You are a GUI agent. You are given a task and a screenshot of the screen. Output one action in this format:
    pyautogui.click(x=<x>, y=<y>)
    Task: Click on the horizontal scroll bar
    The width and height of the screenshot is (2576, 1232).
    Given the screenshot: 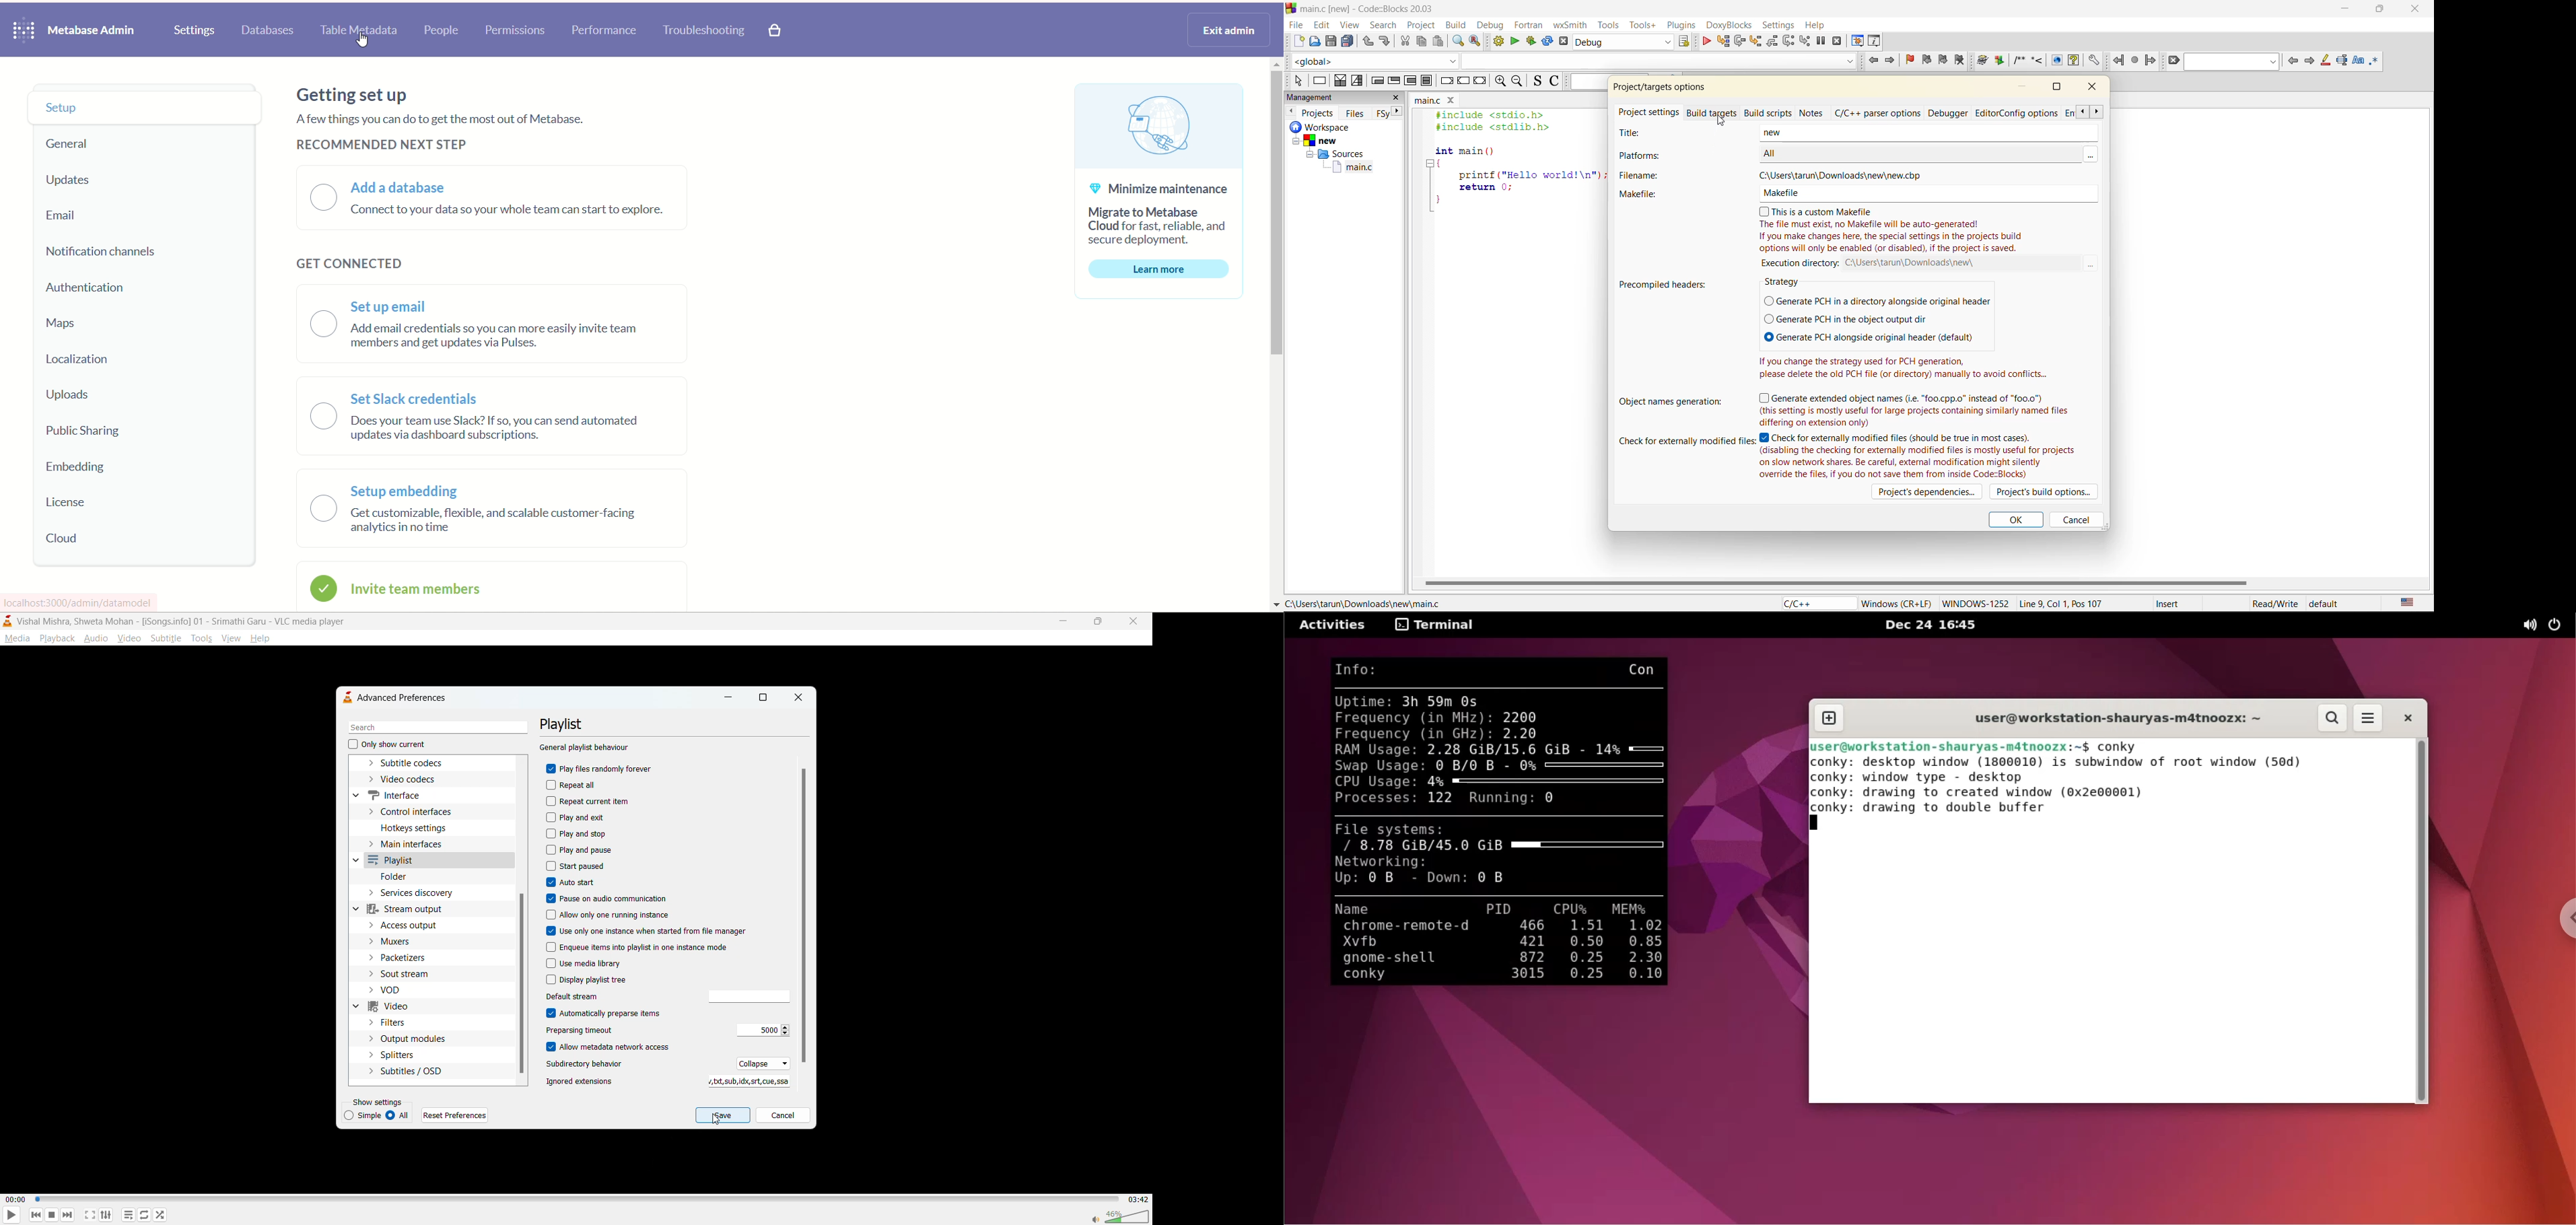 What is the action you would take?
    pyautogui.click(x=1837, y=582)
    